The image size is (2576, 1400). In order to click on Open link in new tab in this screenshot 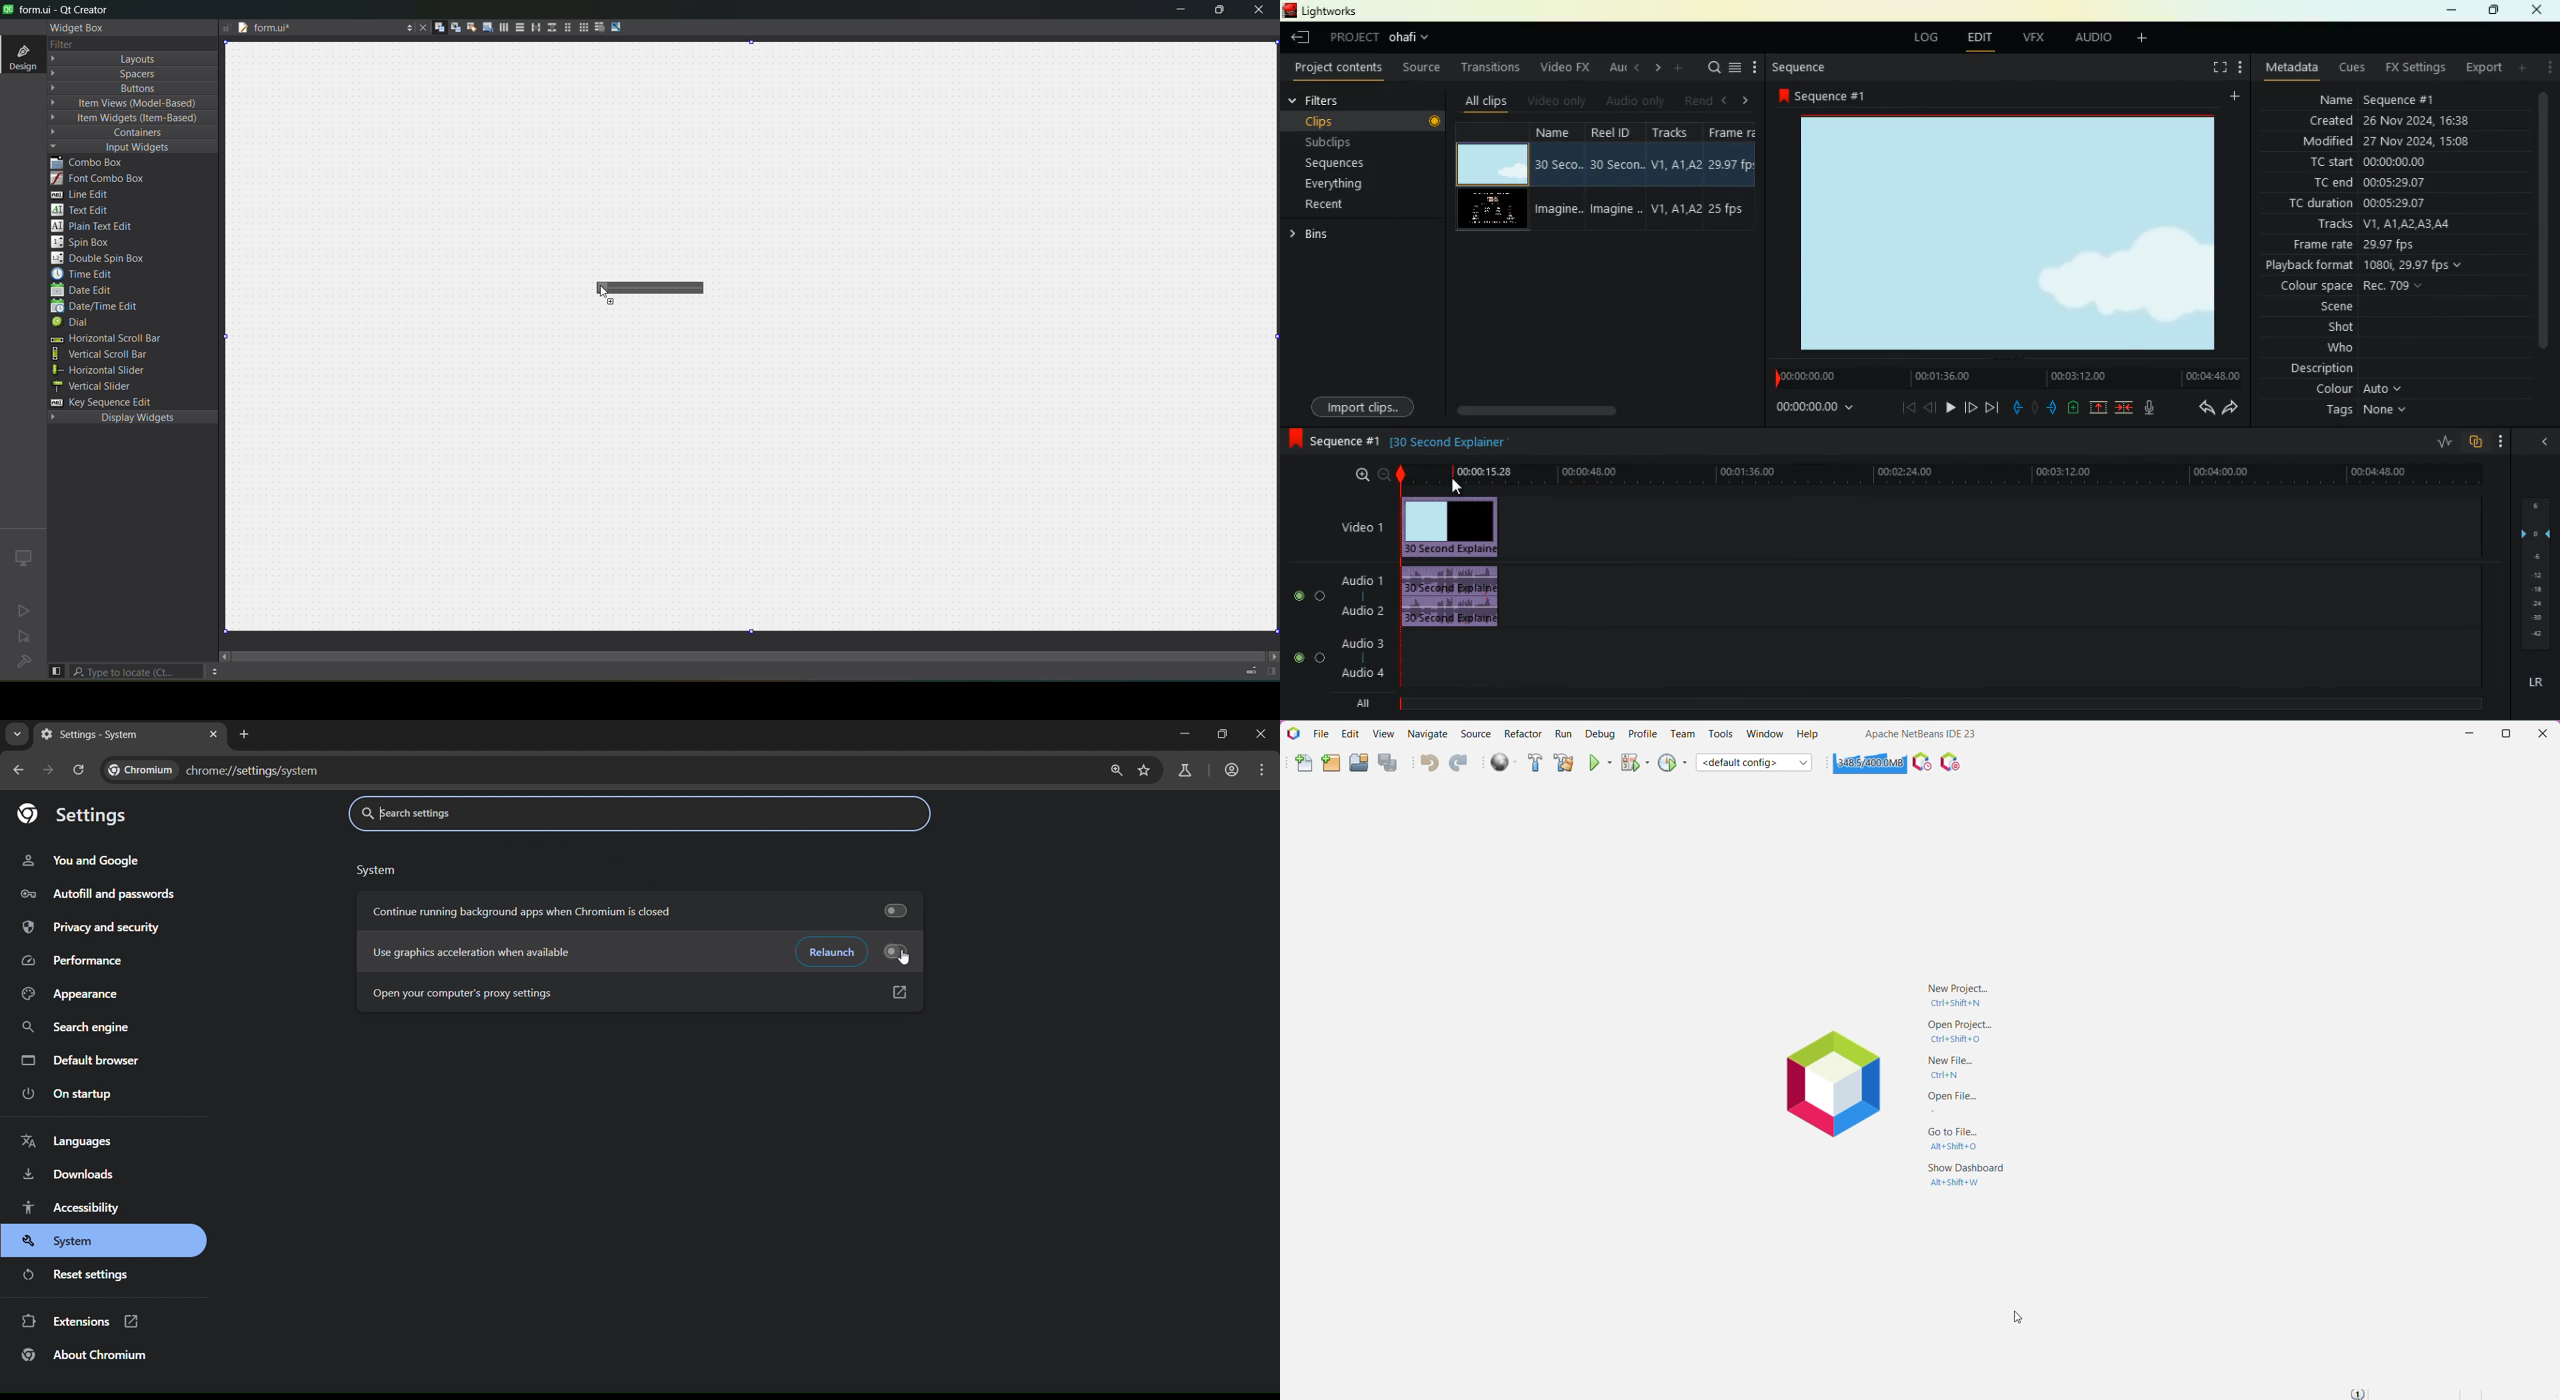, I will do `click(899, 993)`.